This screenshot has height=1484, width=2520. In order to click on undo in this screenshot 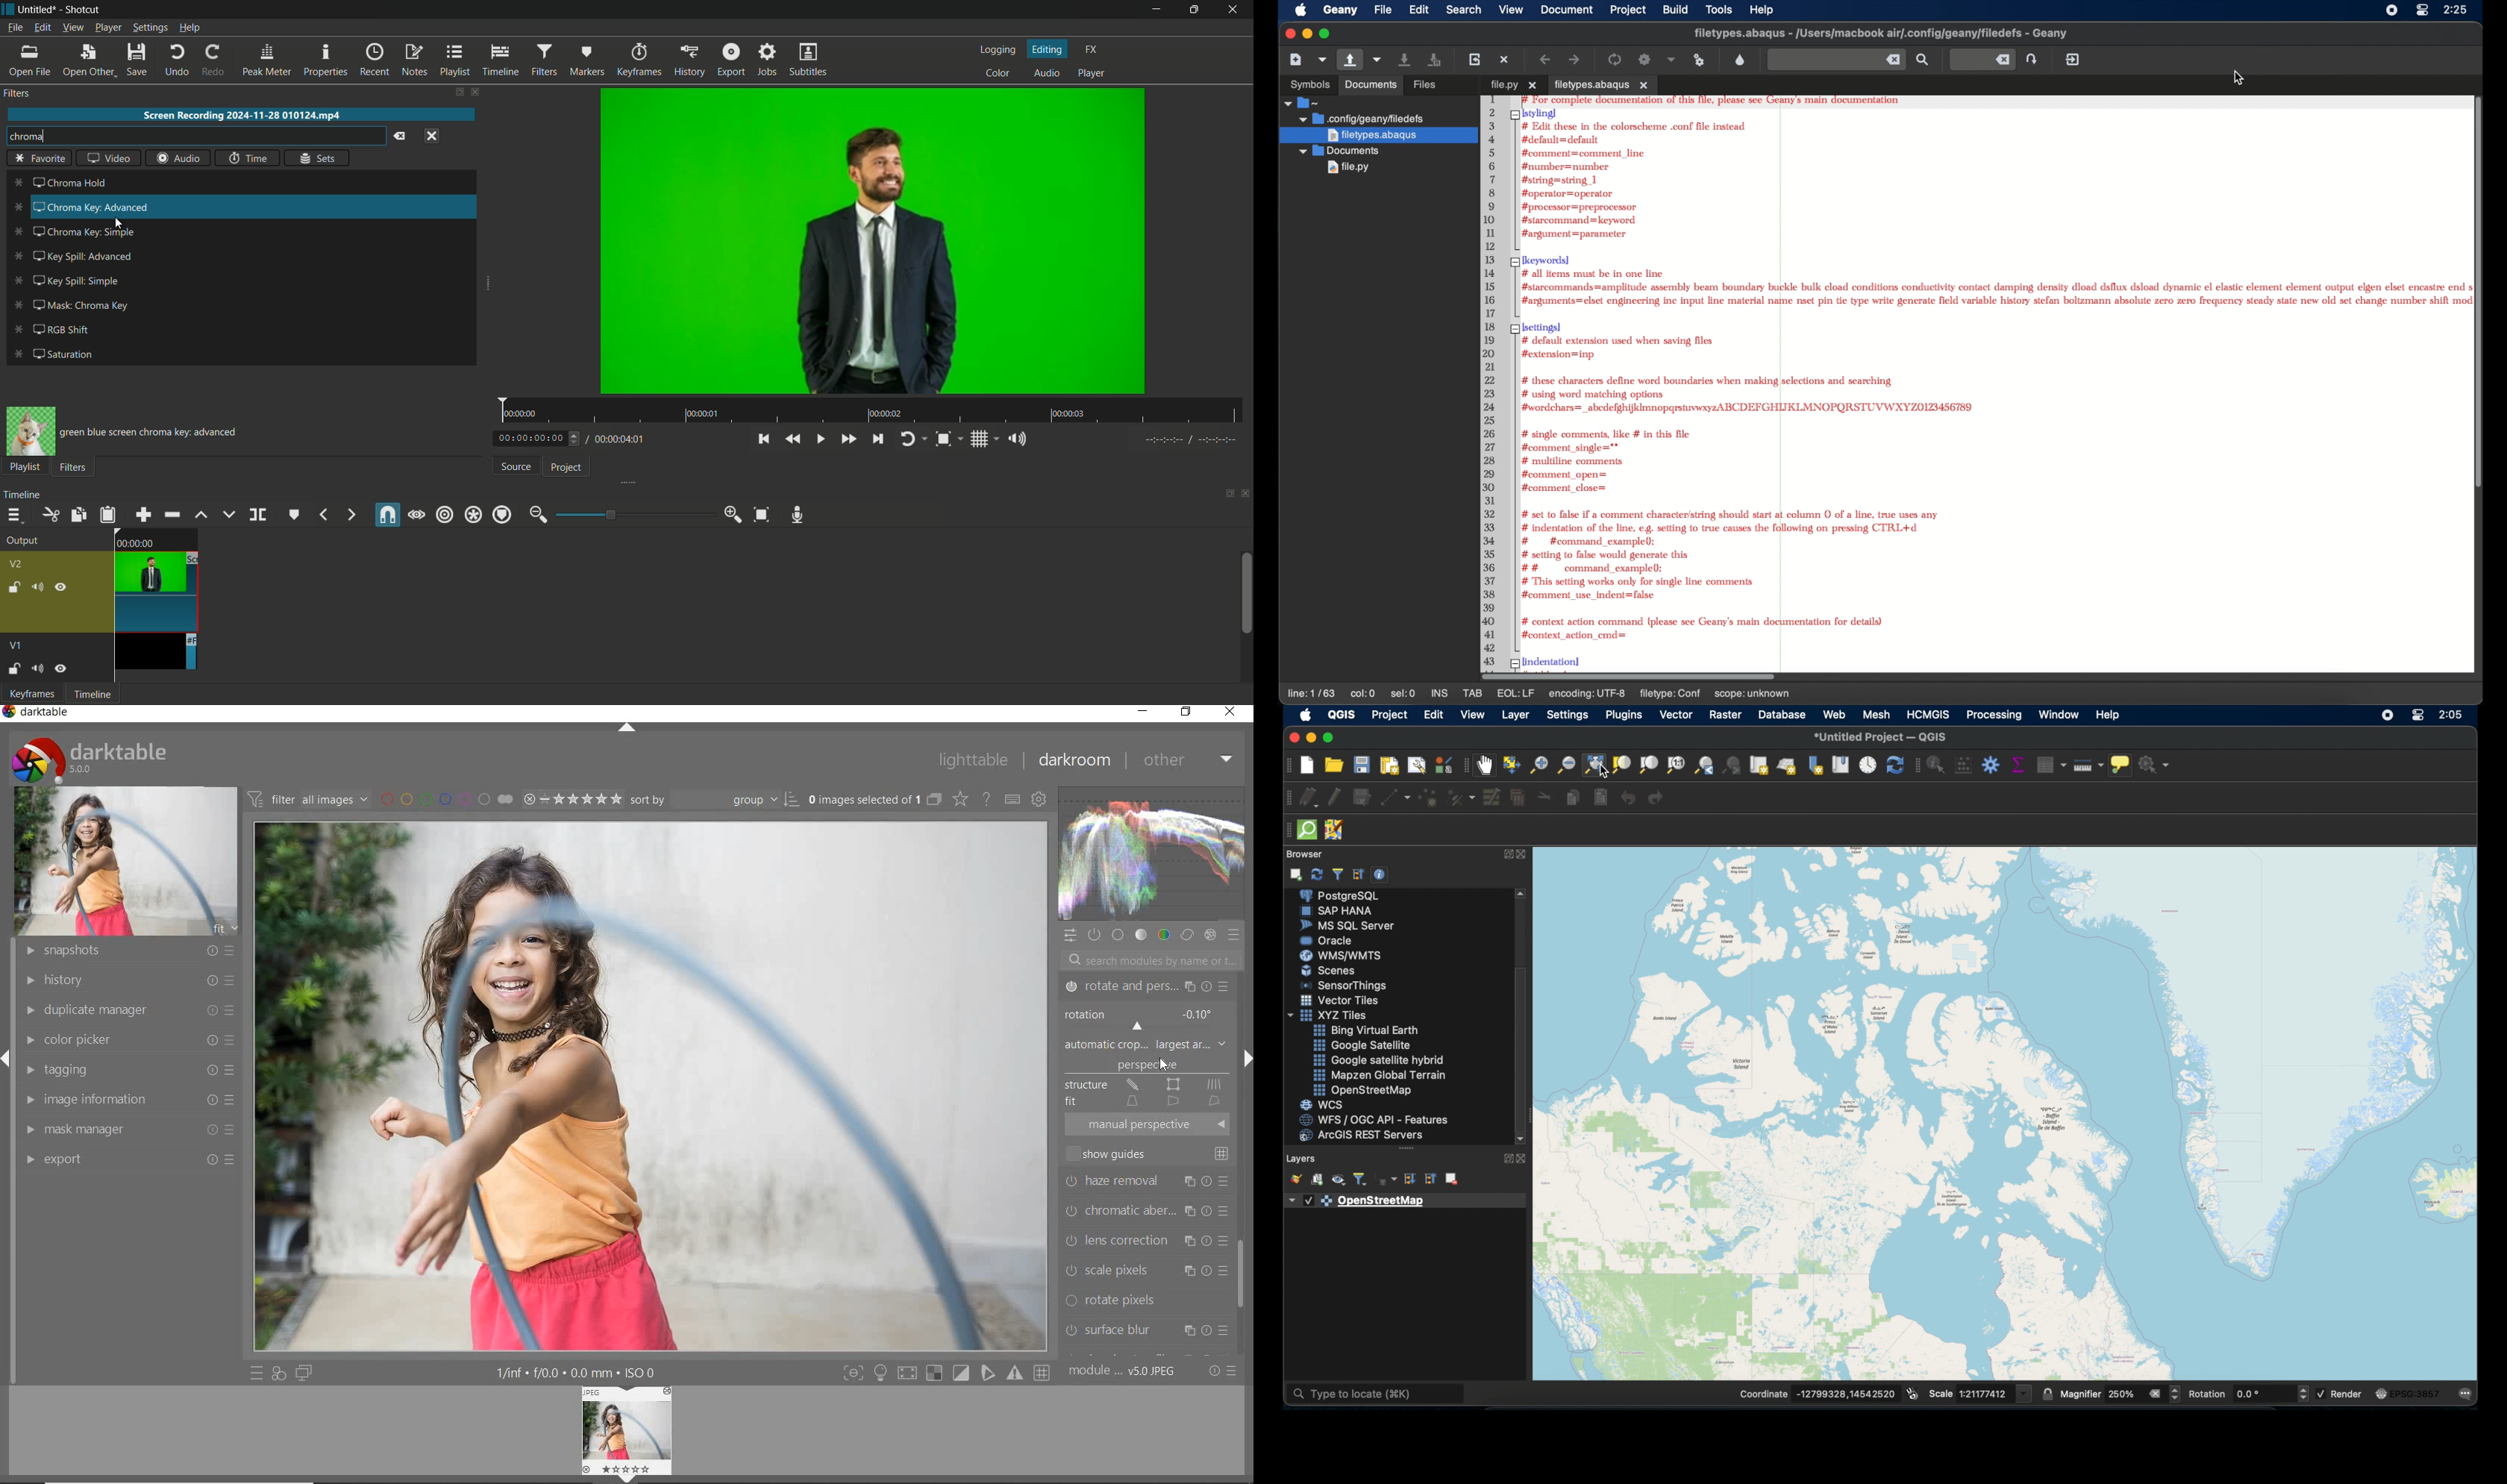, I will do `click(1629, 798)`.